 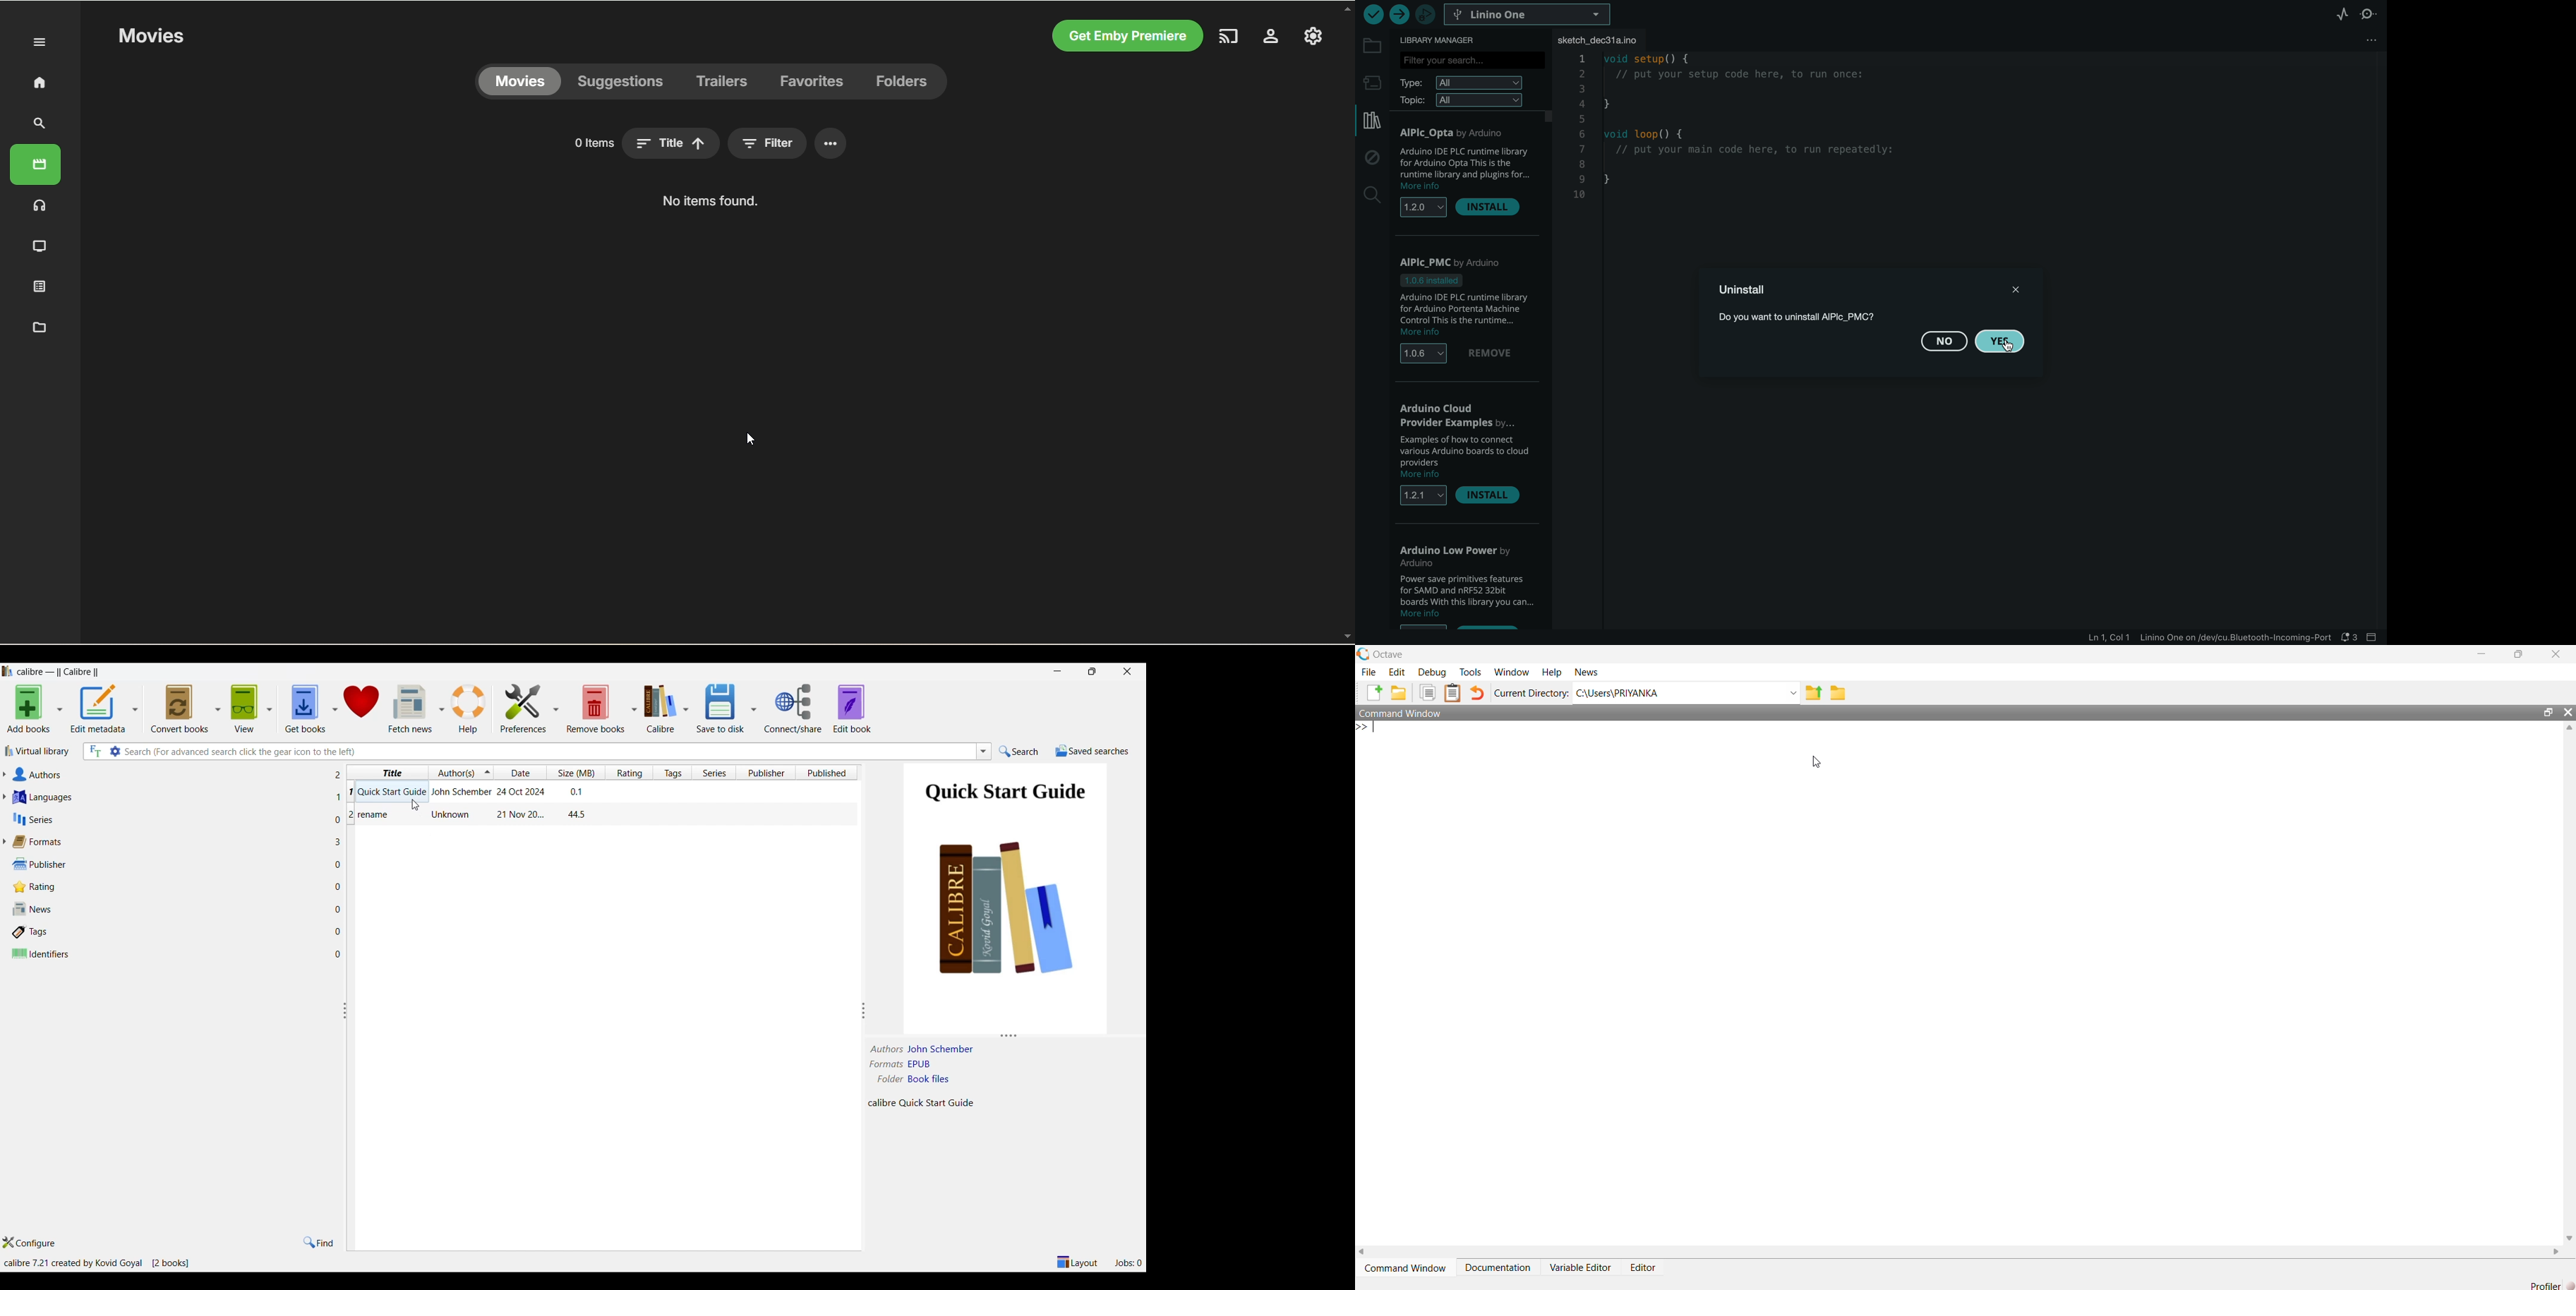 What do you see at coordinates (660, 709) in the screenshot?
I see `Calibre` at bounding box center [660, 709].